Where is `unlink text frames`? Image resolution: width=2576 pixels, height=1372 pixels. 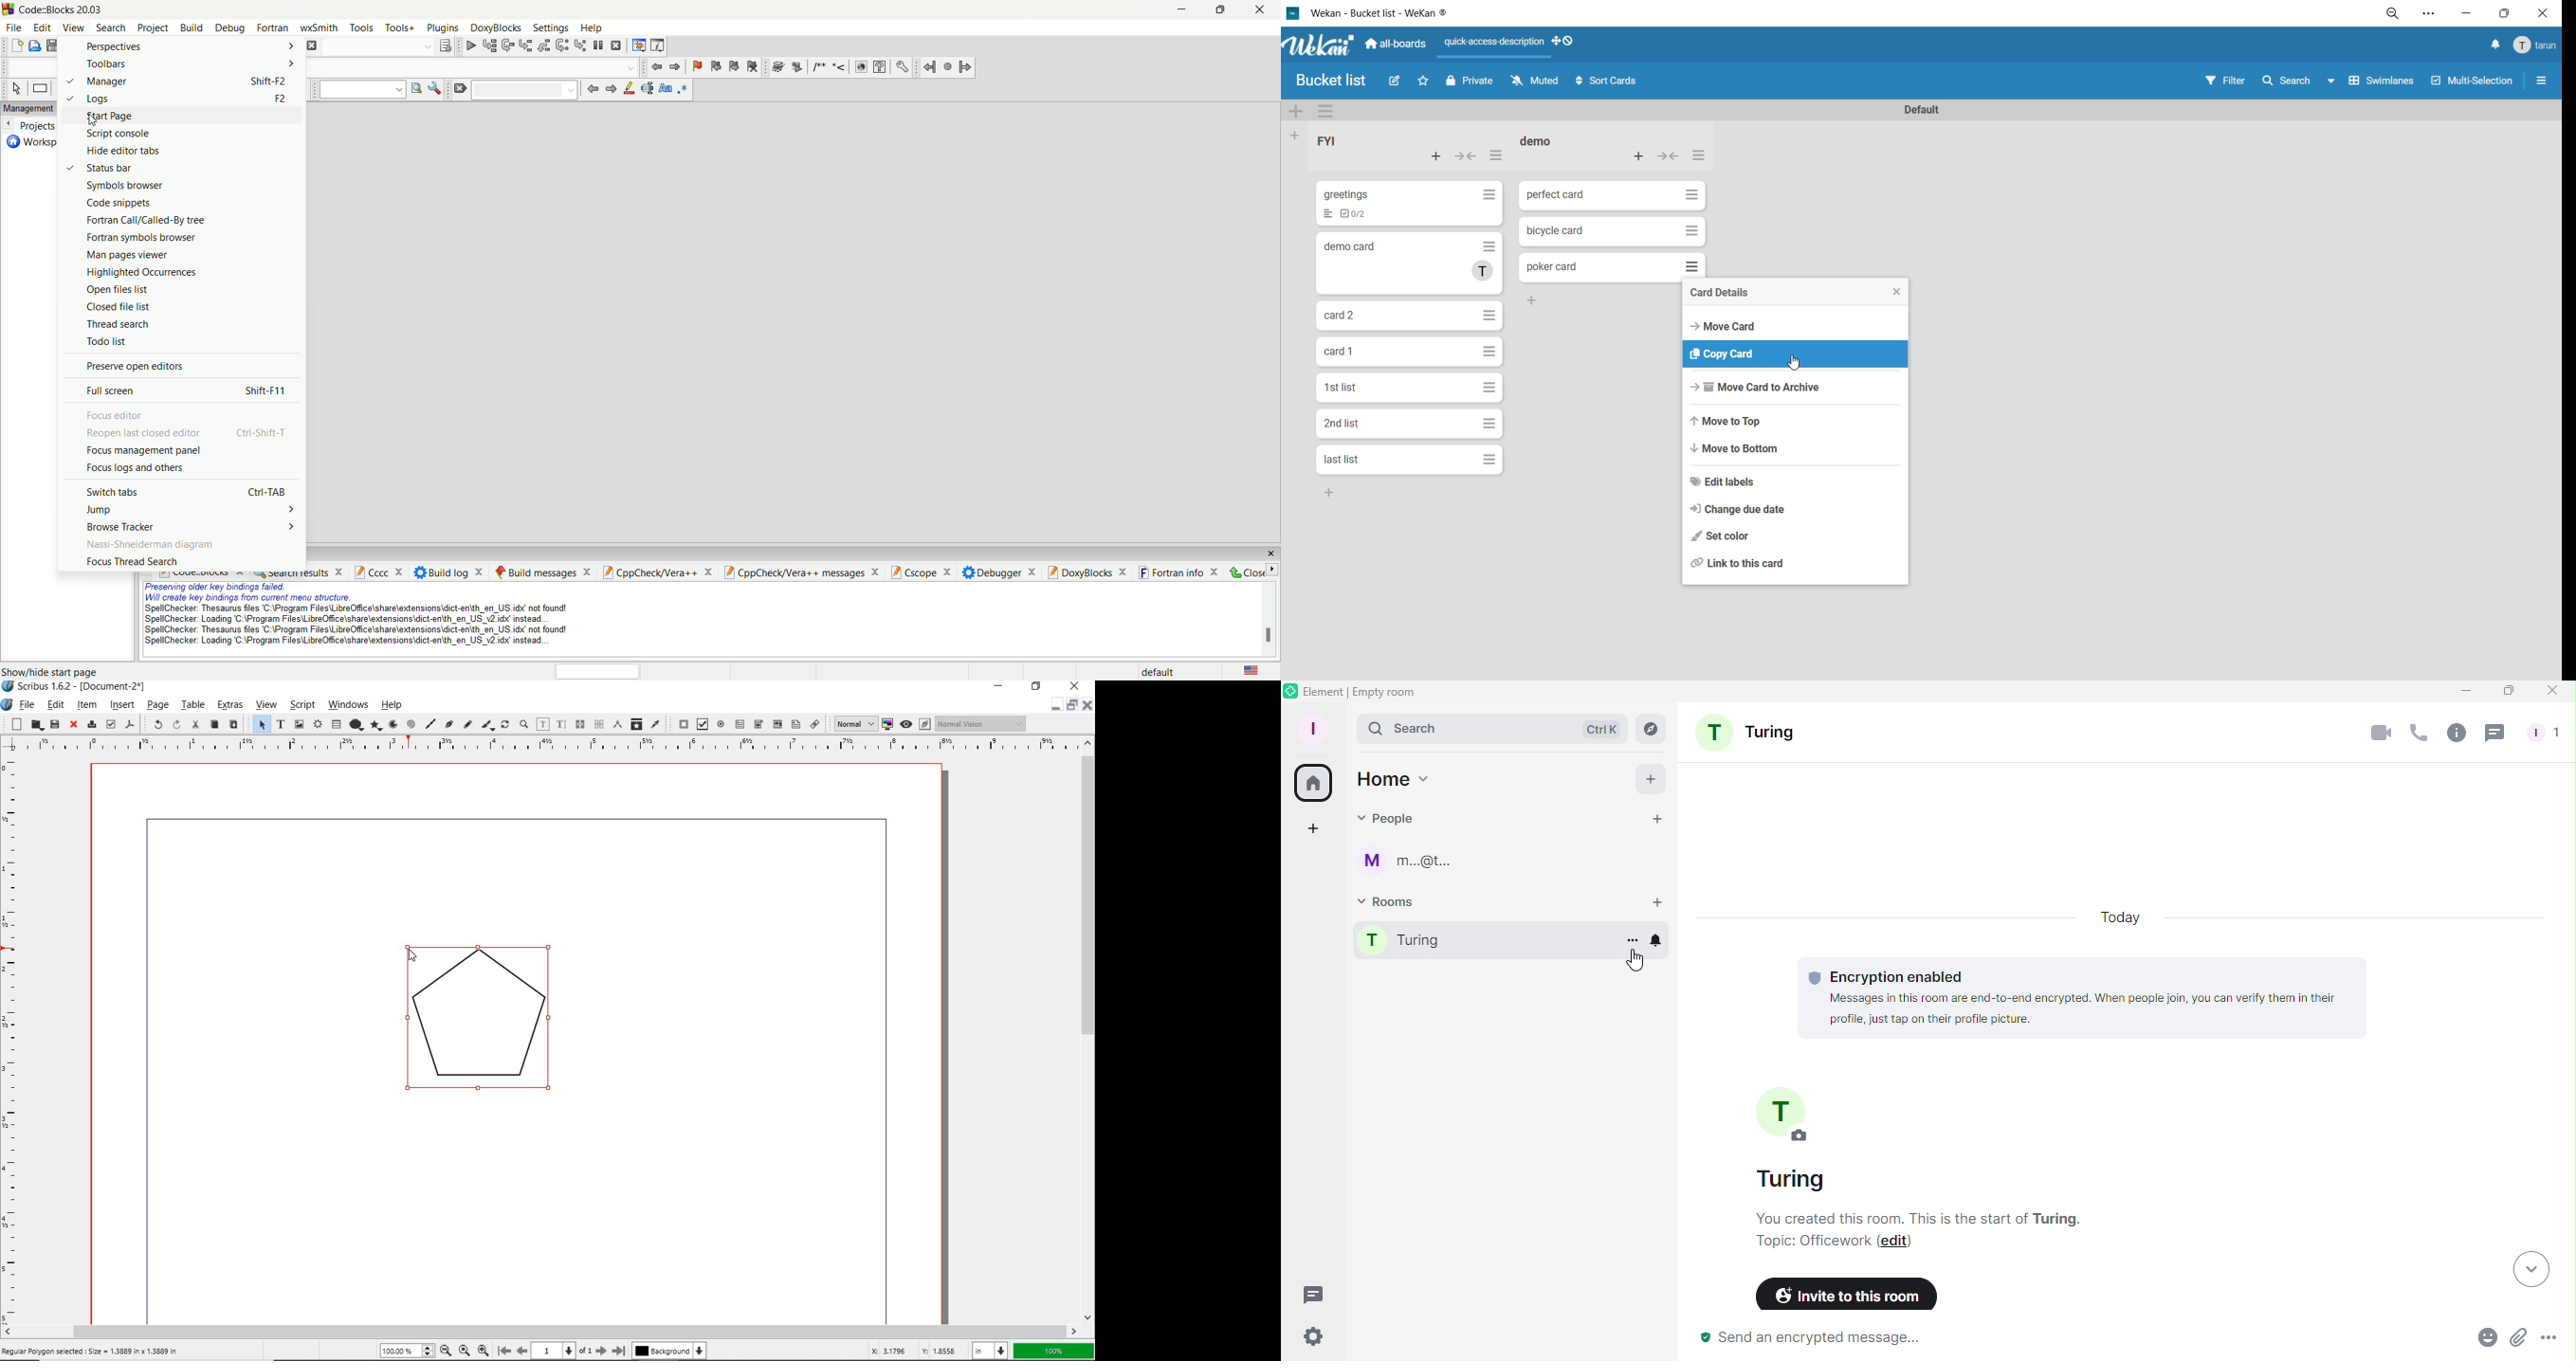
unlink text frames is located at coordinates (599, 724).